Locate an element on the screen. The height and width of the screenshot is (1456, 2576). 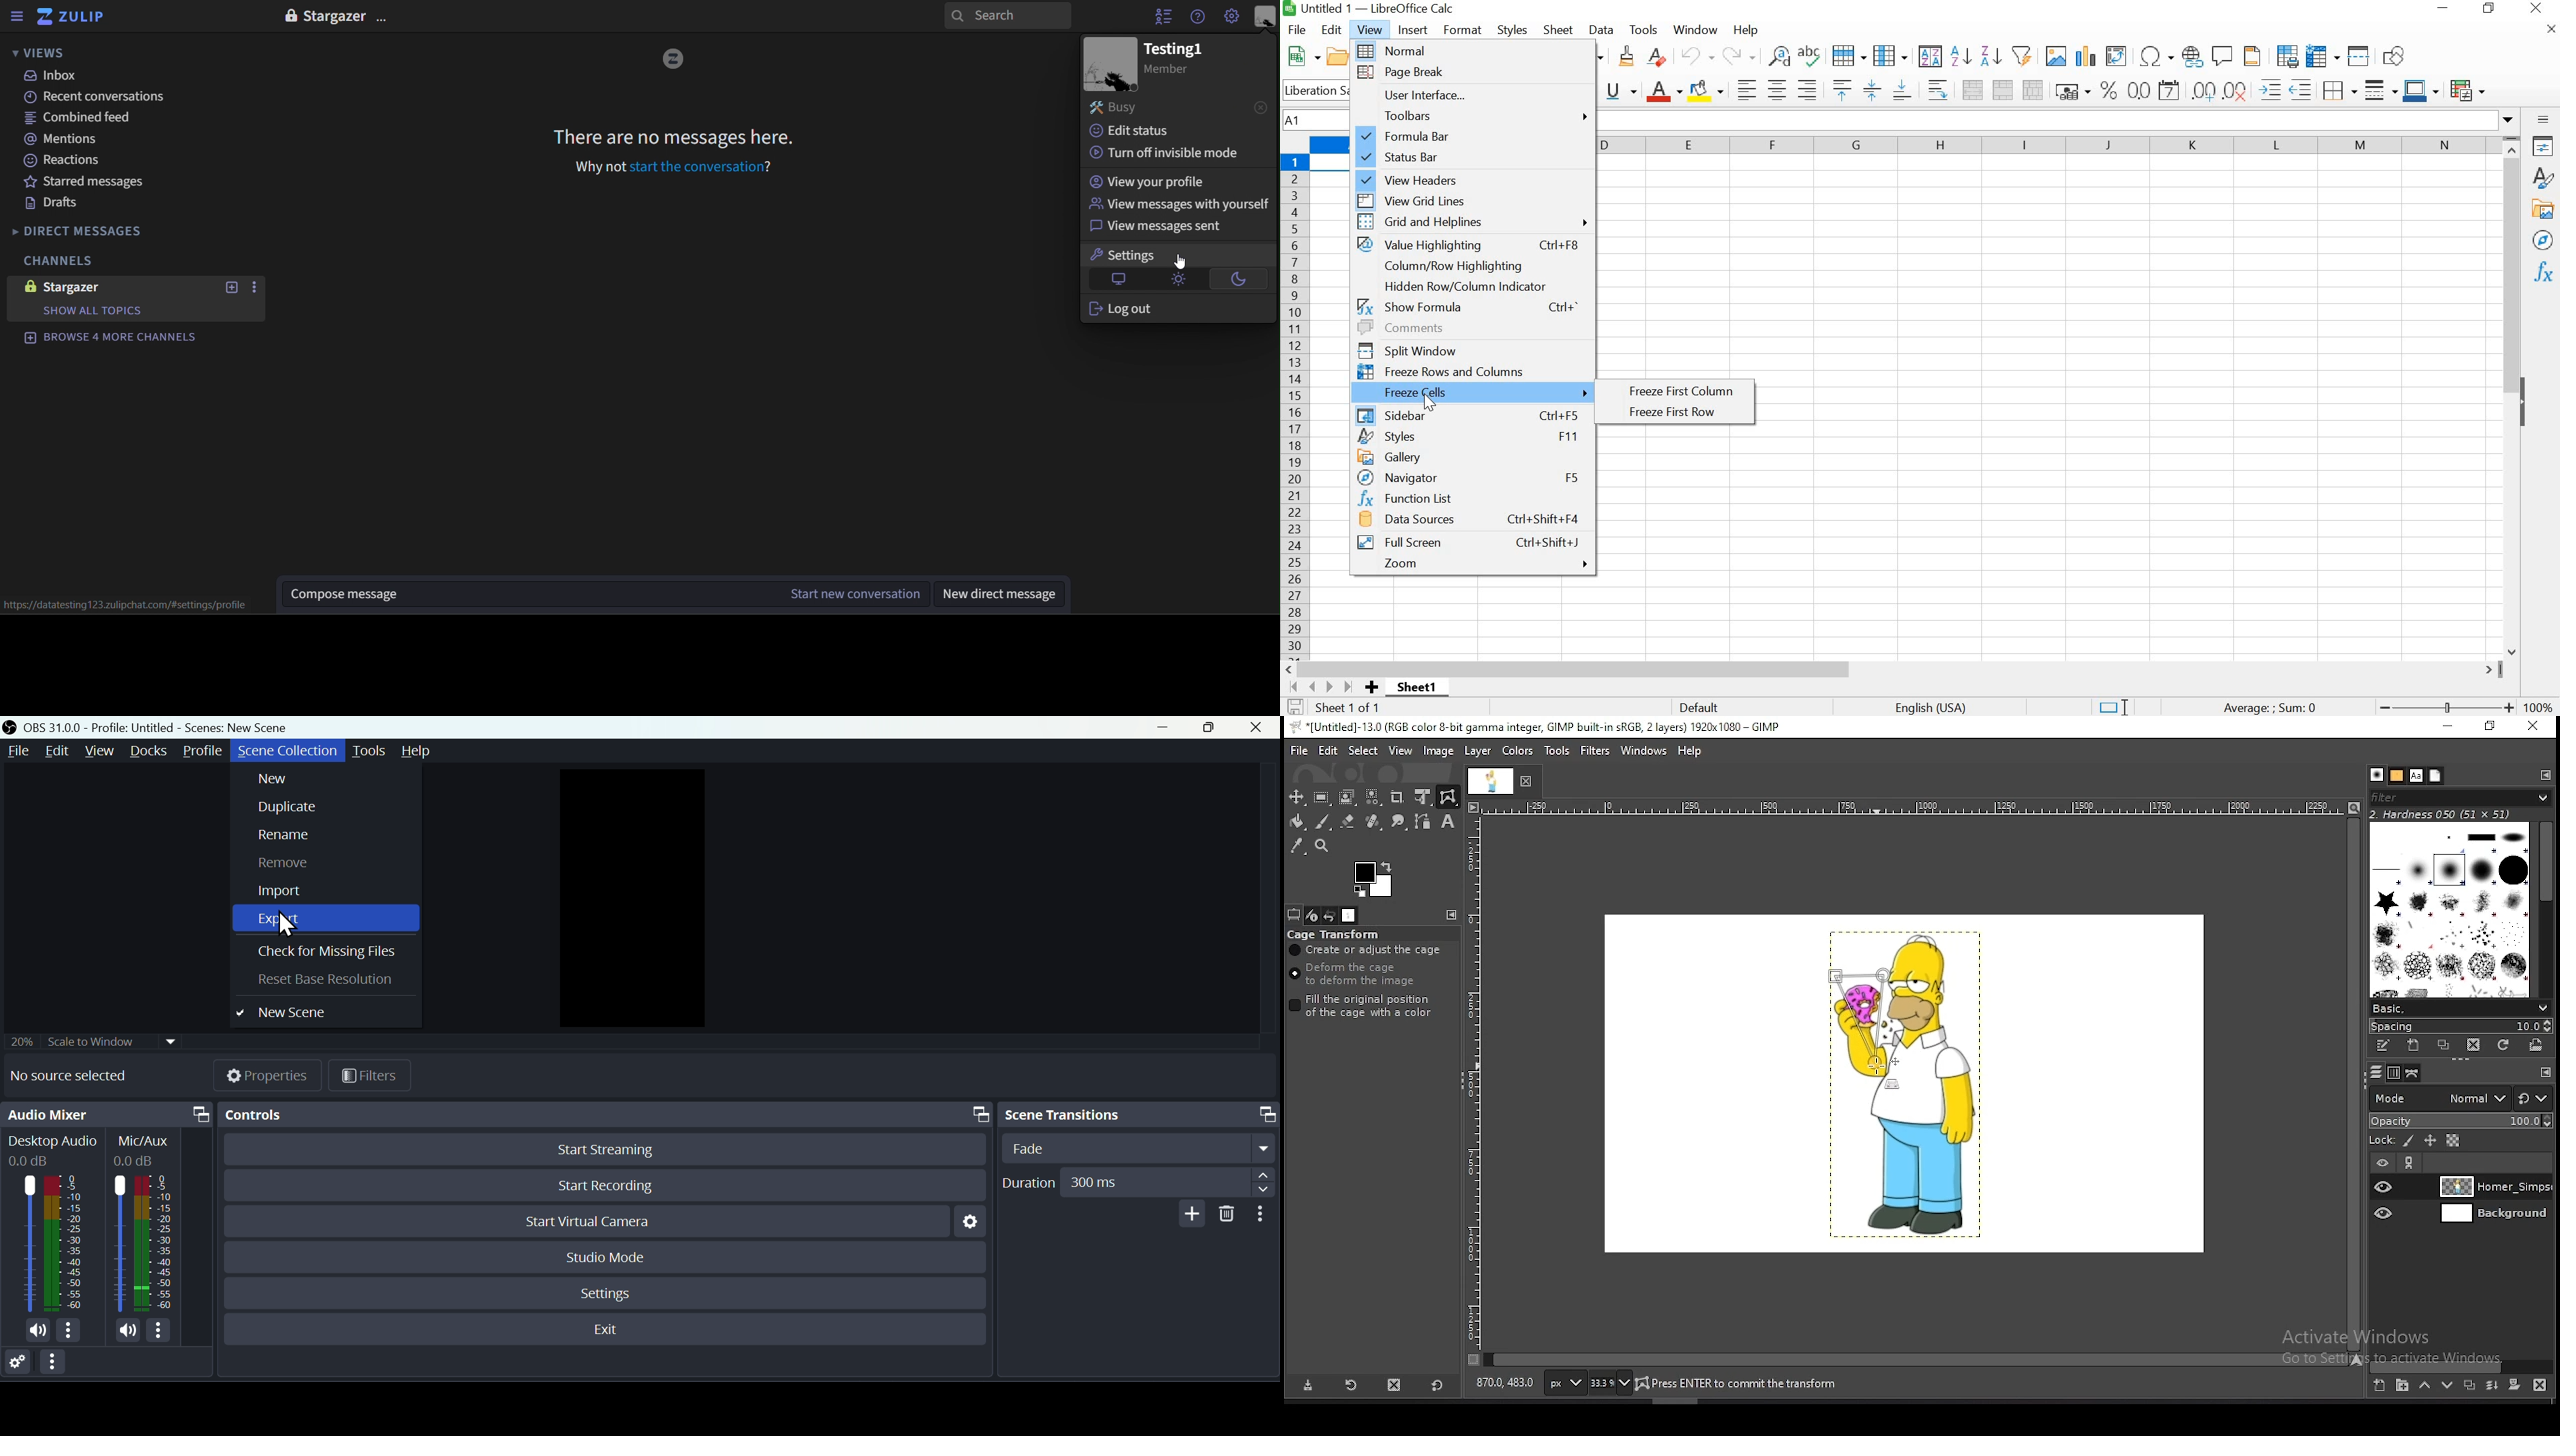
mentions is located at coordinates (69, 140).